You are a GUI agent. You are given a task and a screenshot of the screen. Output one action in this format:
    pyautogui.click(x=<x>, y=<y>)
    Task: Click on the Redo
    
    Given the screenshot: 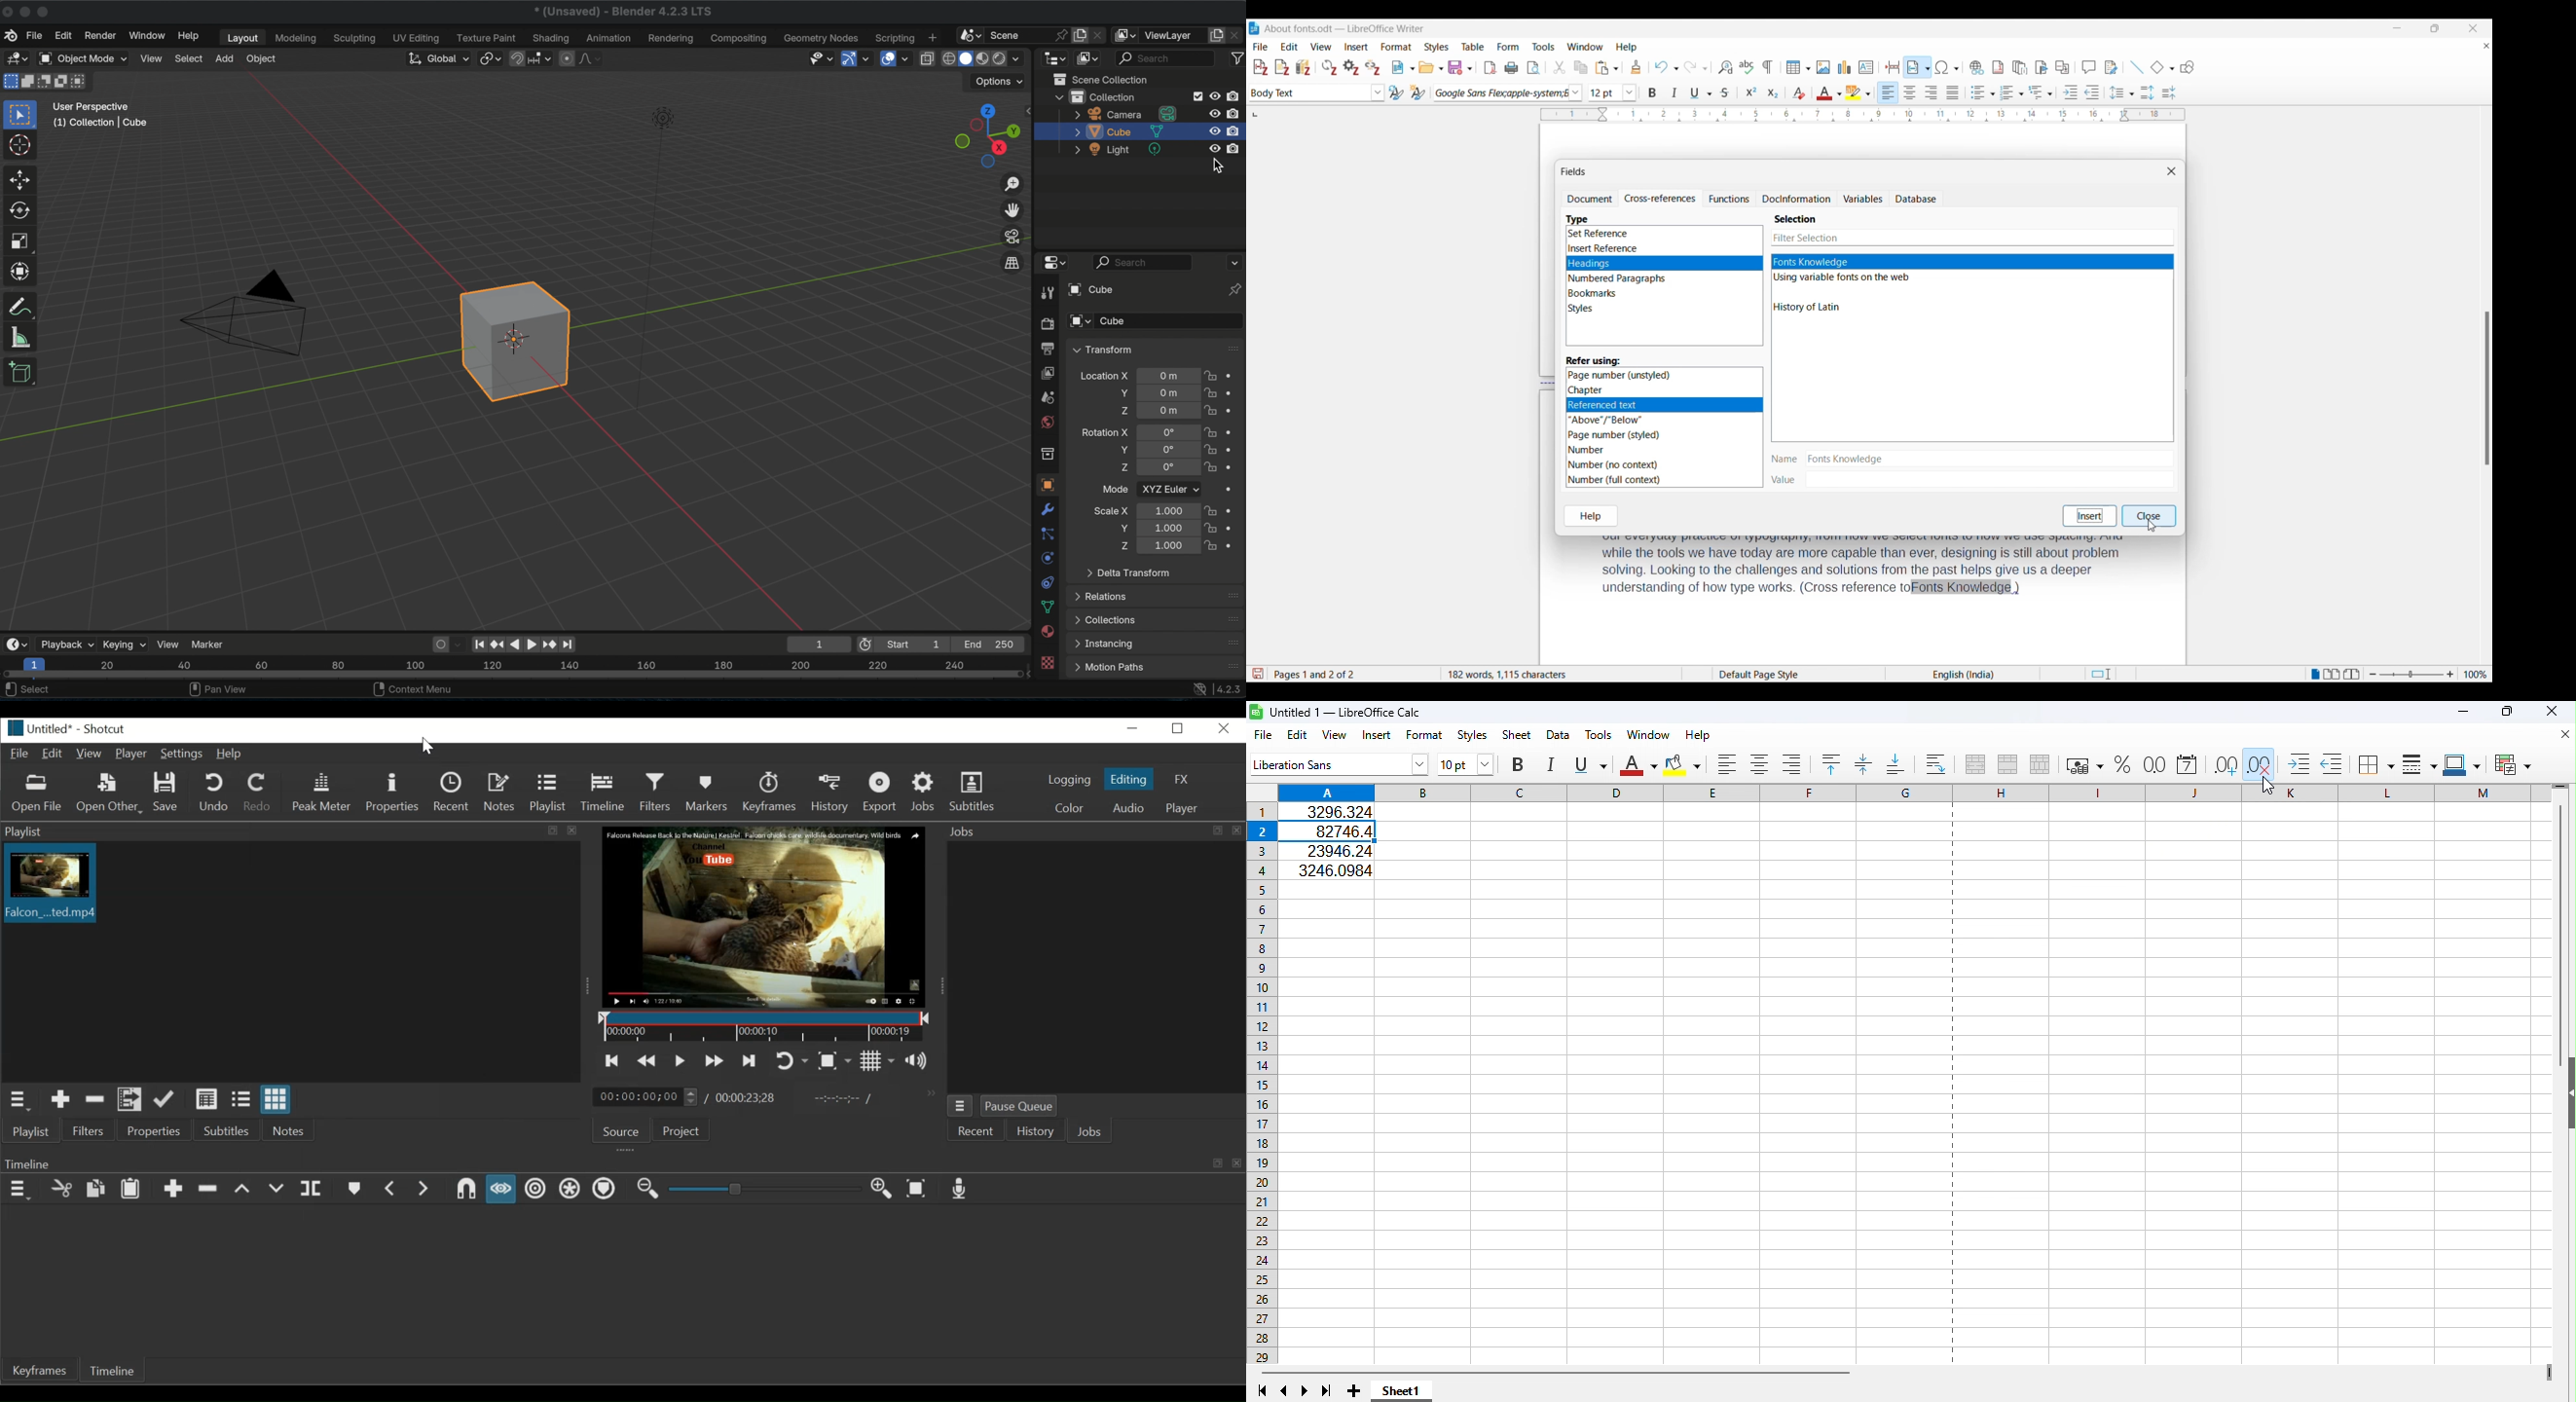 What is the action you would take?
    pyautogui.click(x=258, y=792)
    